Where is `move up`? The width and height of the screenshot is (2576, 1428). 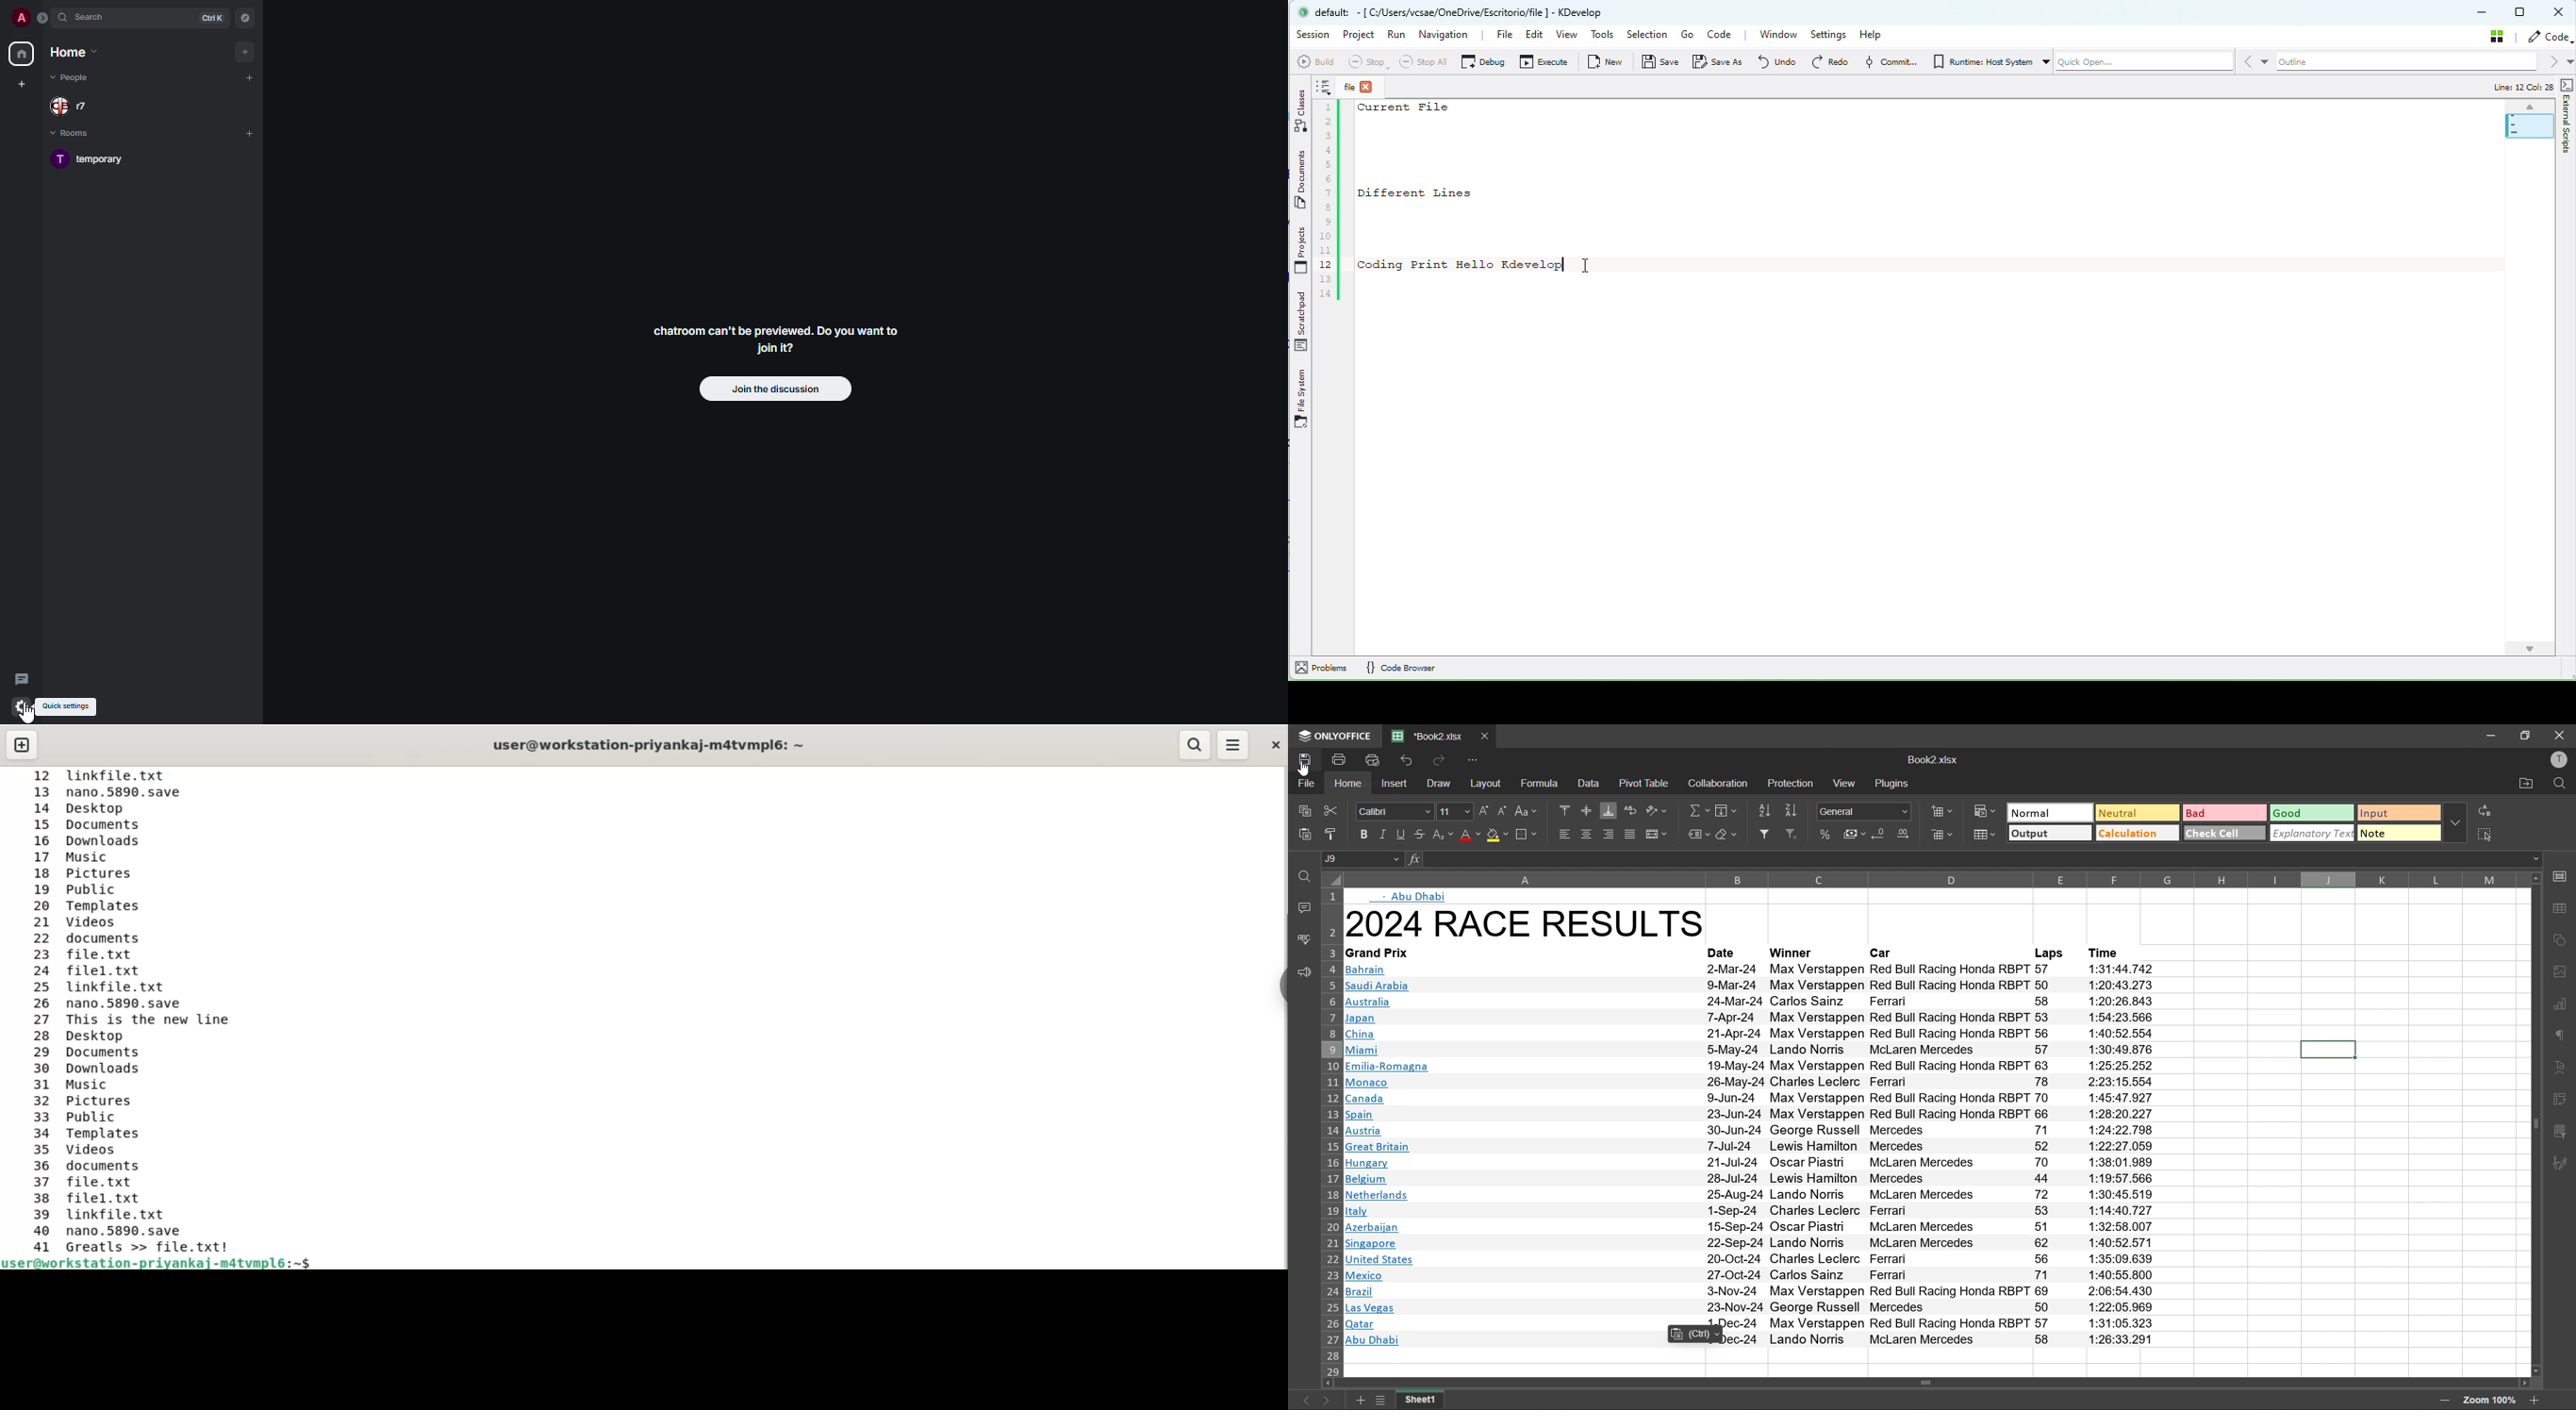
move up is located at coordinates (2534, 879).